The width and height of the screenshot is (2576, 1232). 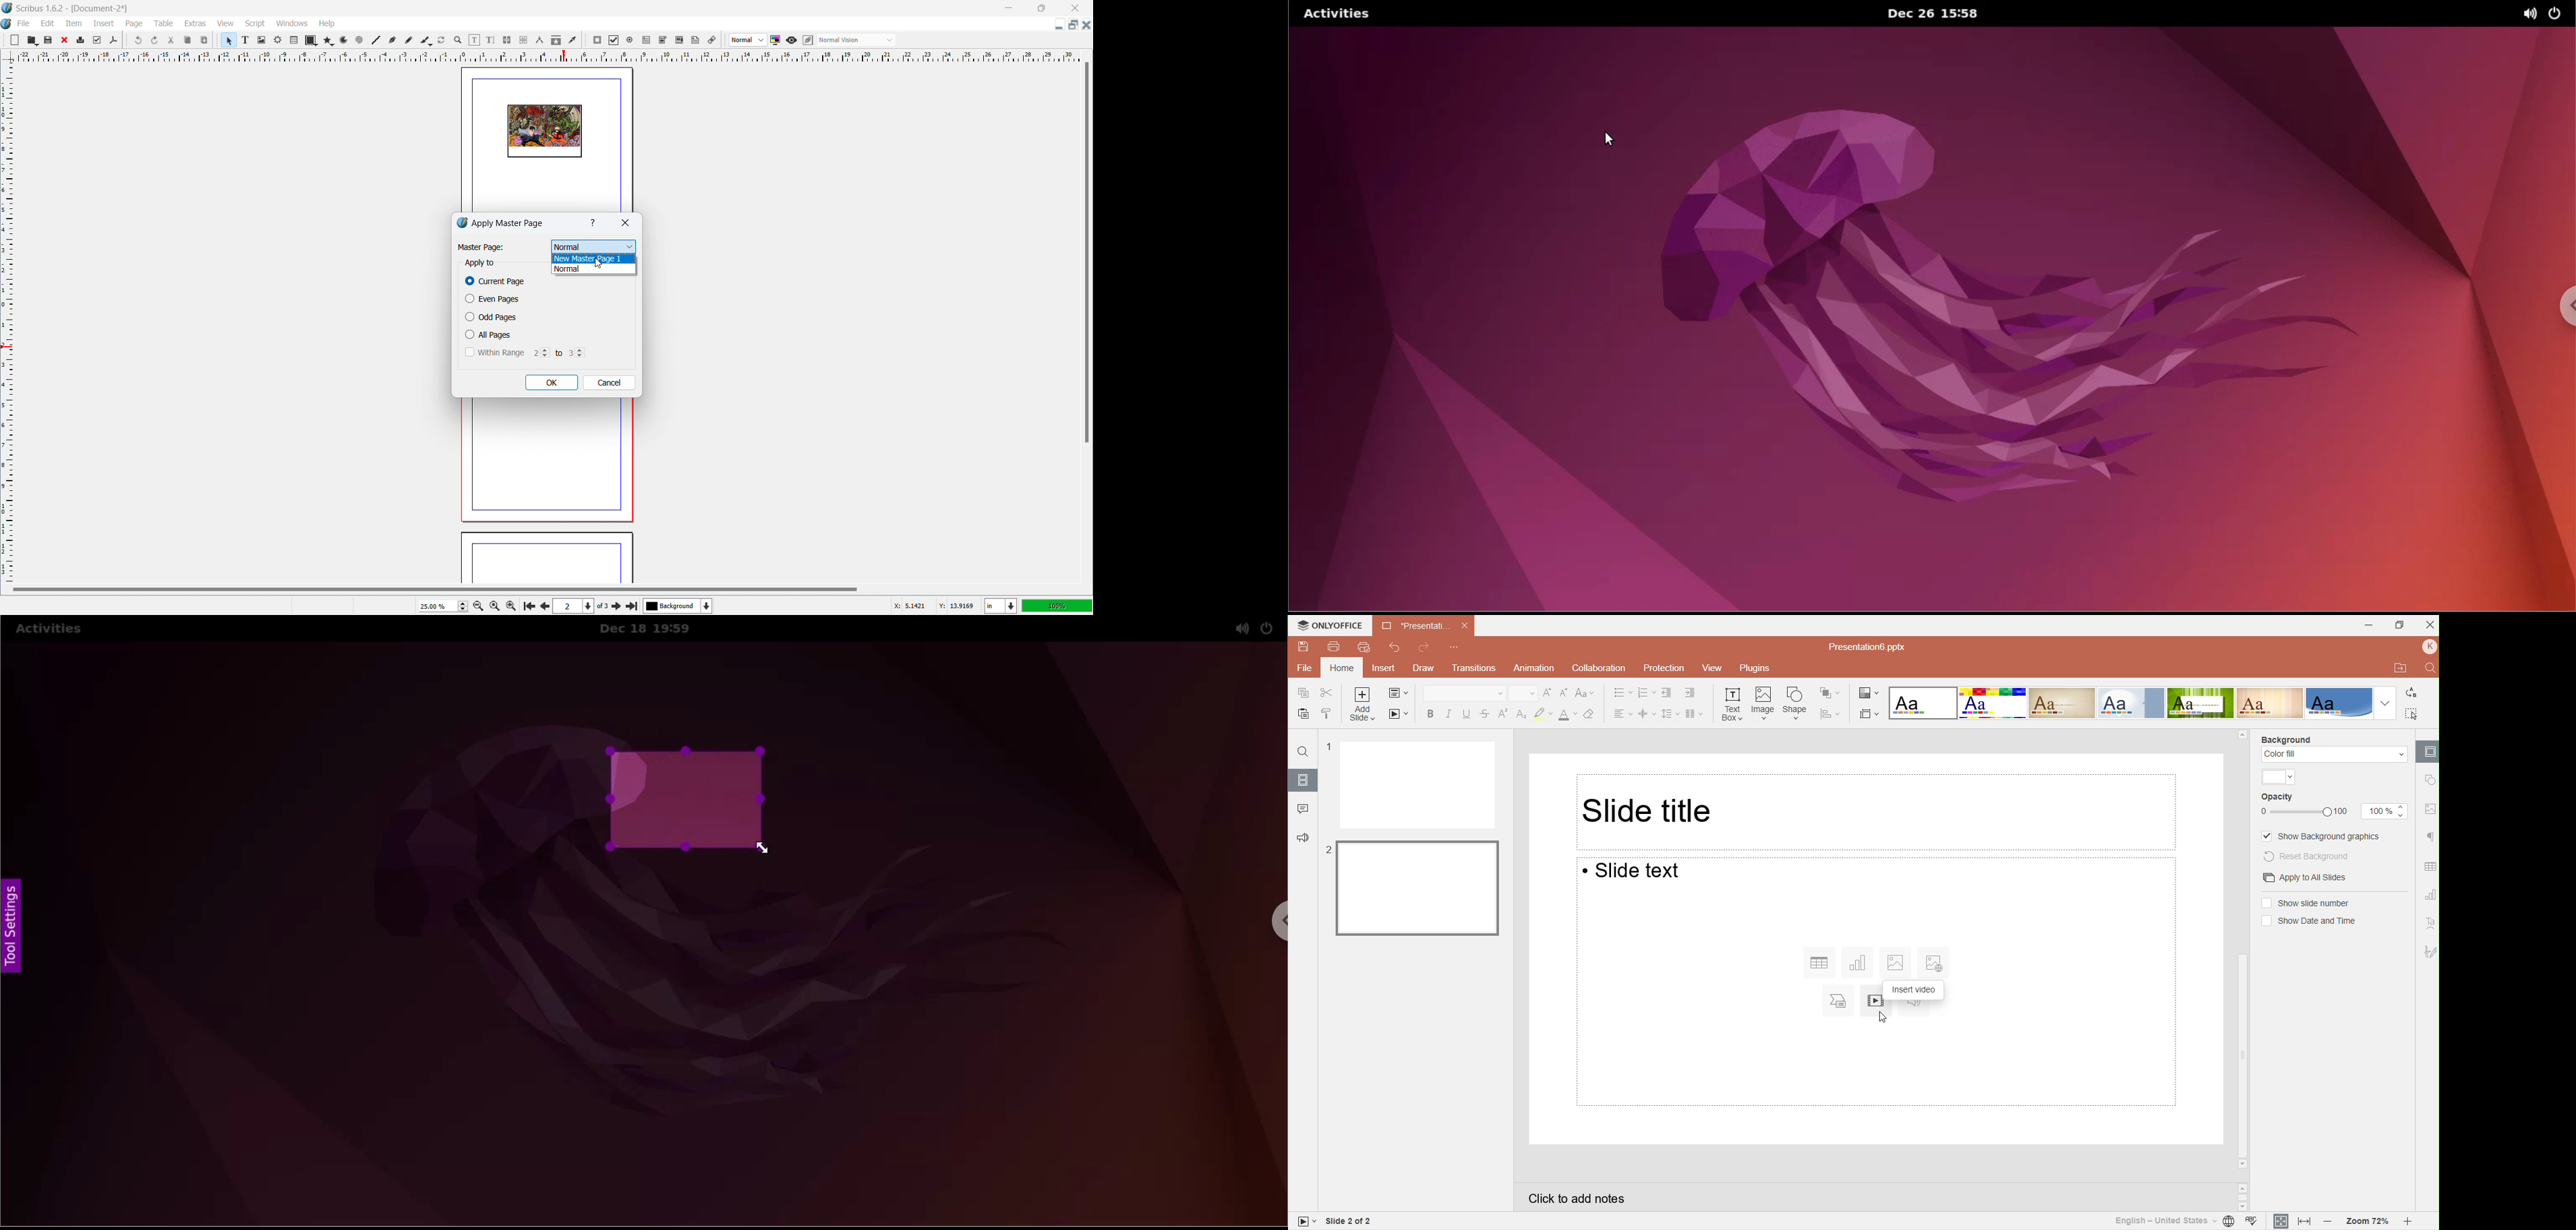 What do you see at coordinates (528, 605) in the screenshot?
I see `first page` at bounding box center [528, 605].